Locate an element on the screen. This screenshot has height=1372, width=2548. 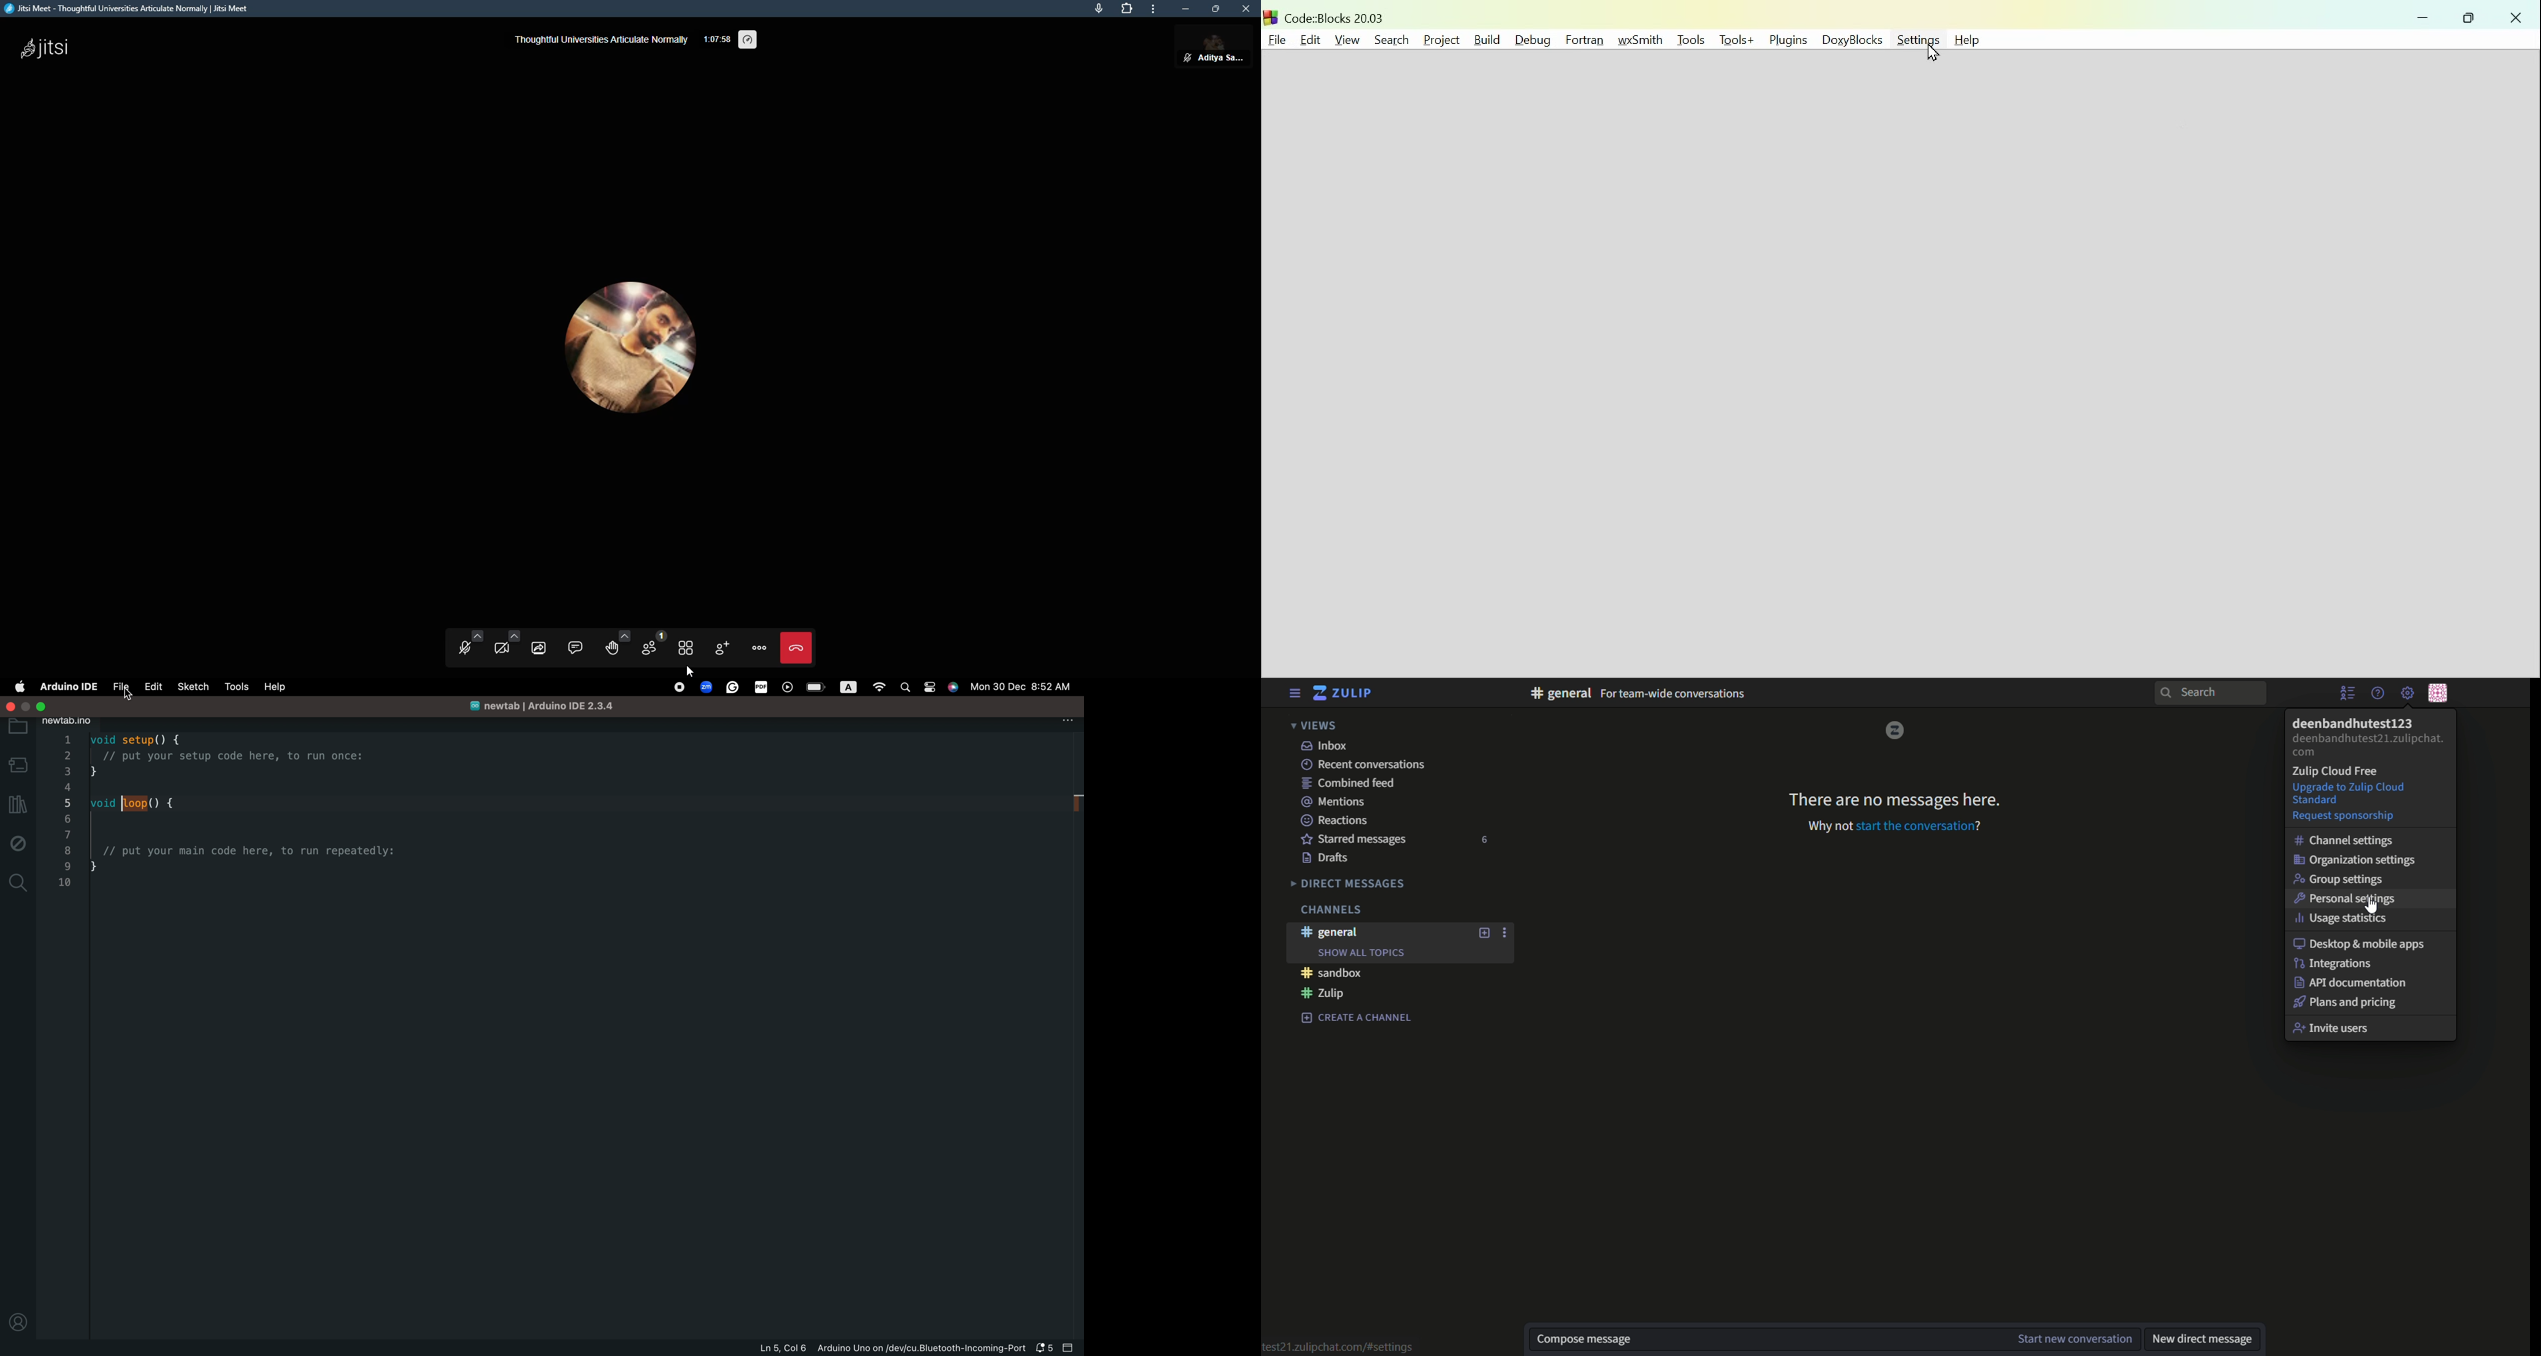
API documentation is located at coordinates (2358, 983).